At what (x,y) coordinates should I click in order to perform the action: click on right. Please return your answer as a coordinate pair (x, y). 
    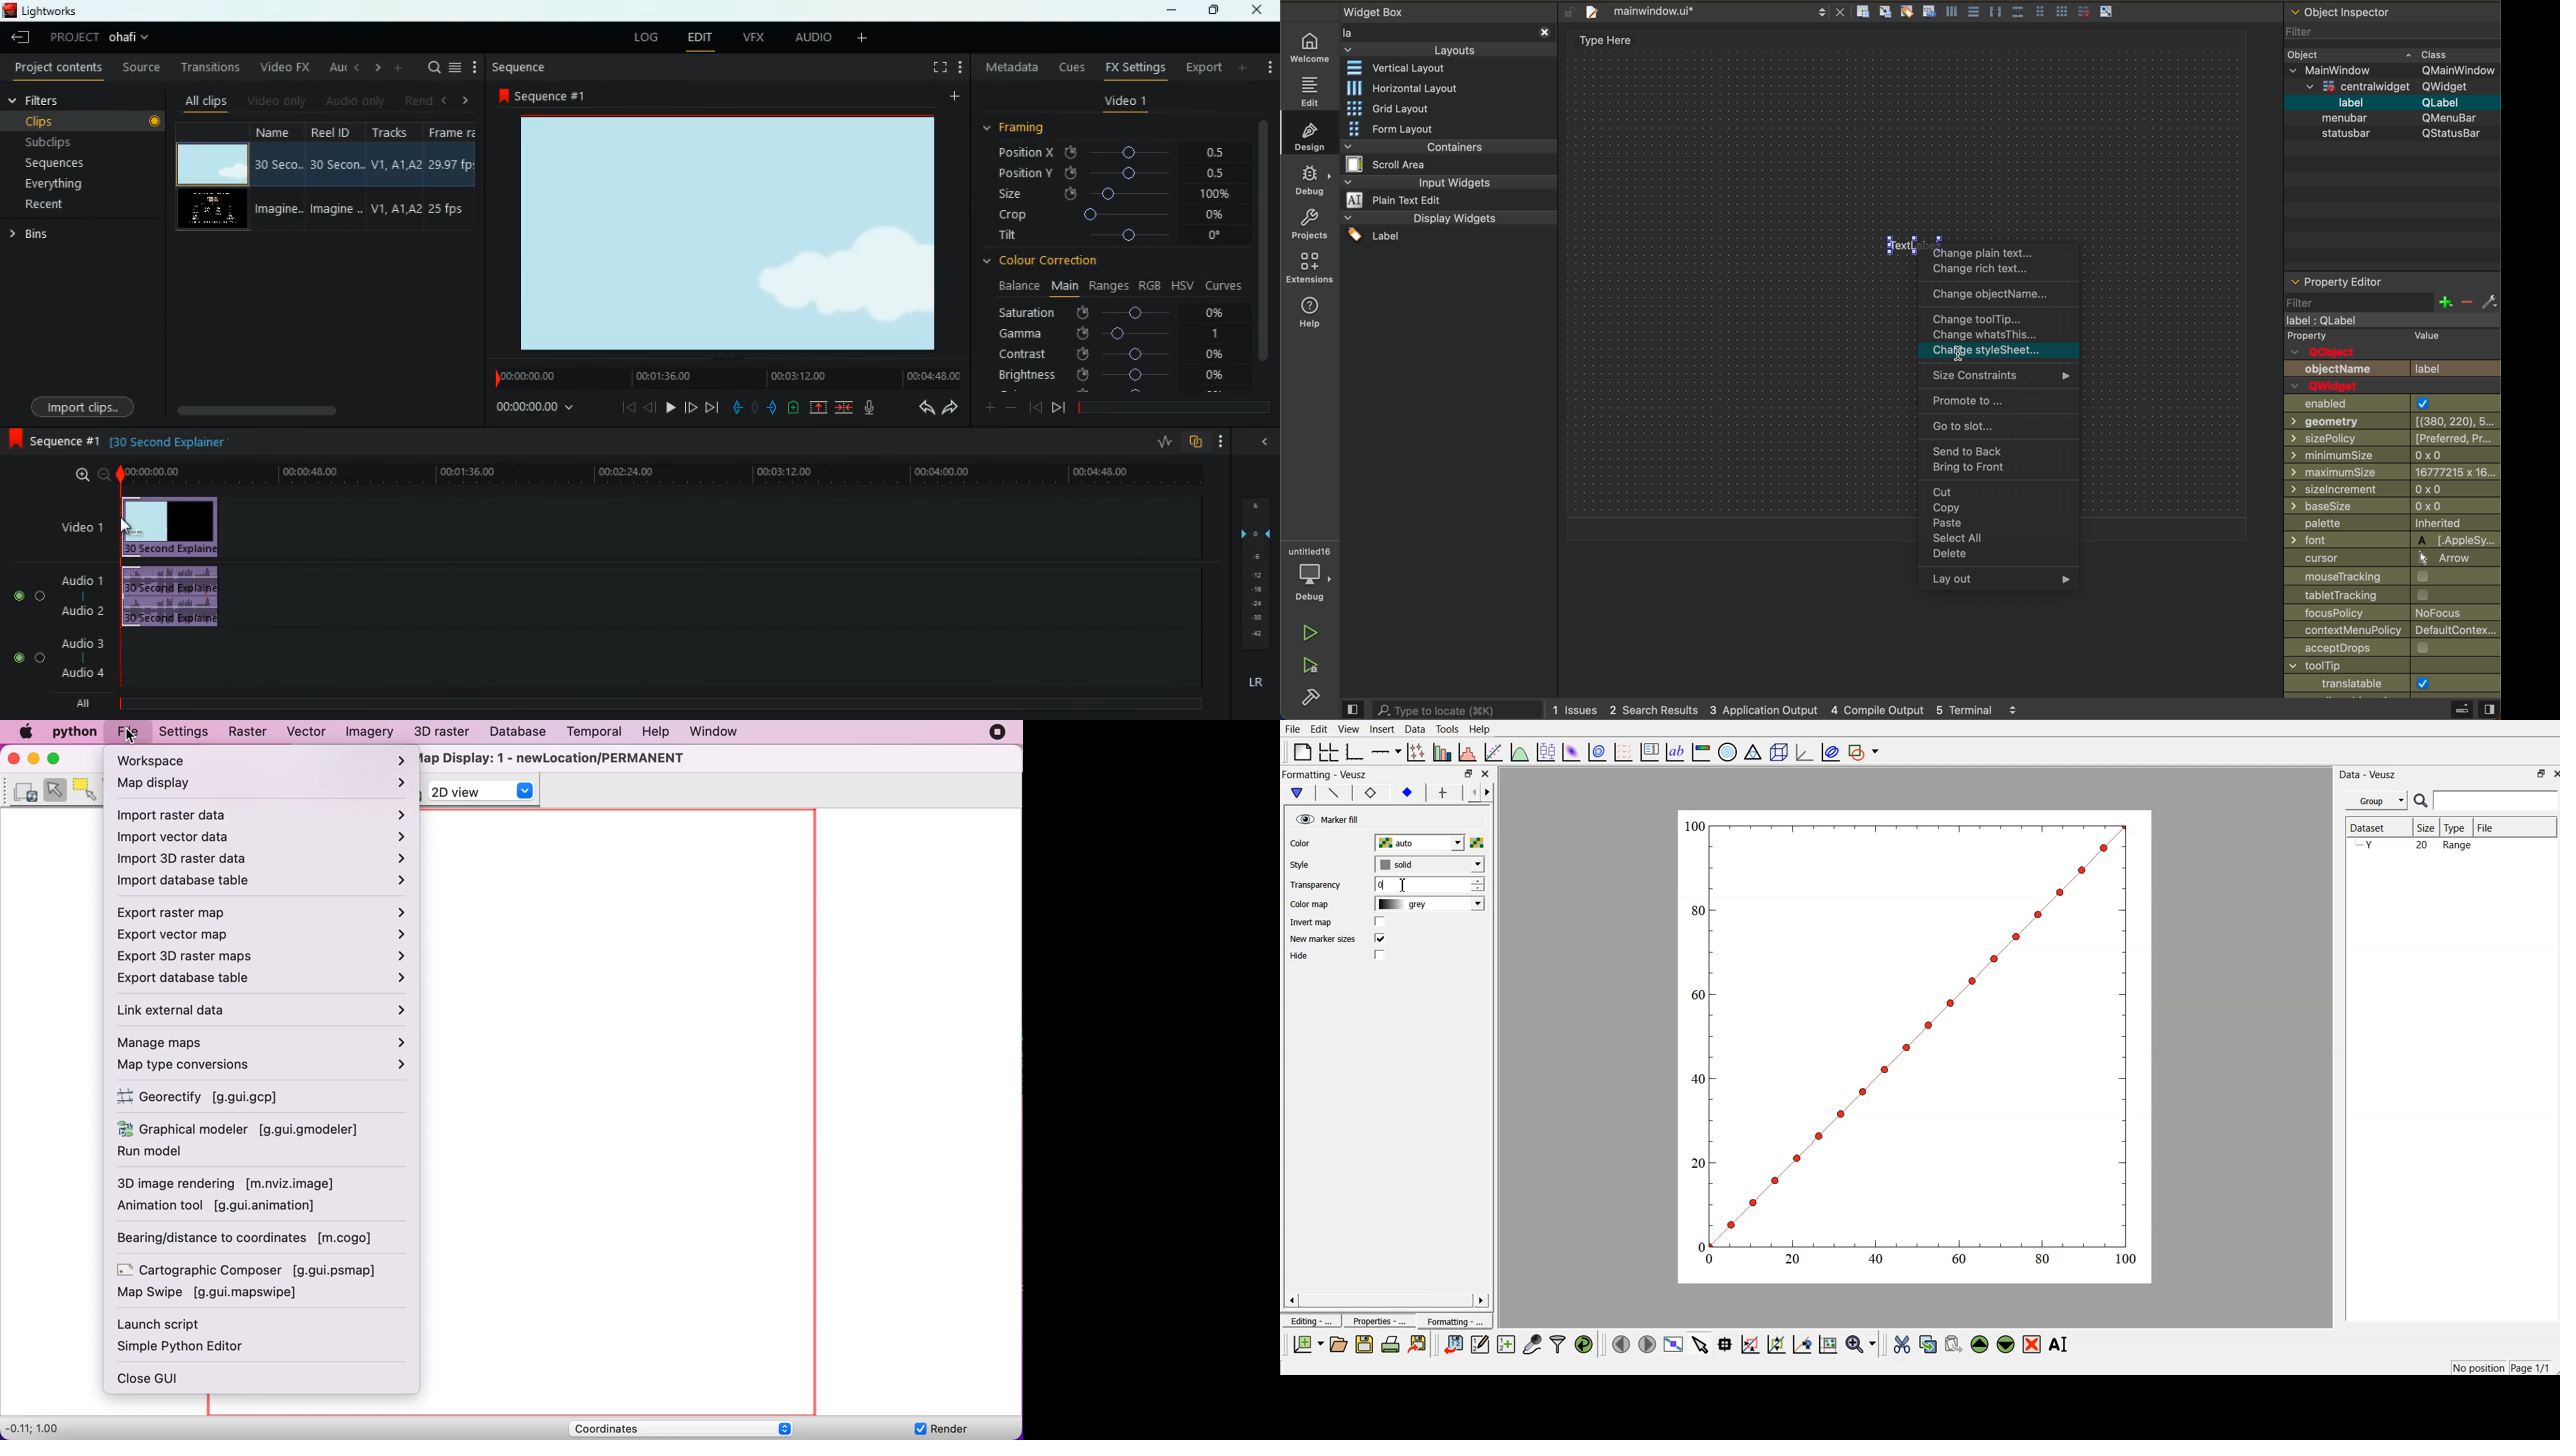
    Looking at the image, I should click on (467, 100).